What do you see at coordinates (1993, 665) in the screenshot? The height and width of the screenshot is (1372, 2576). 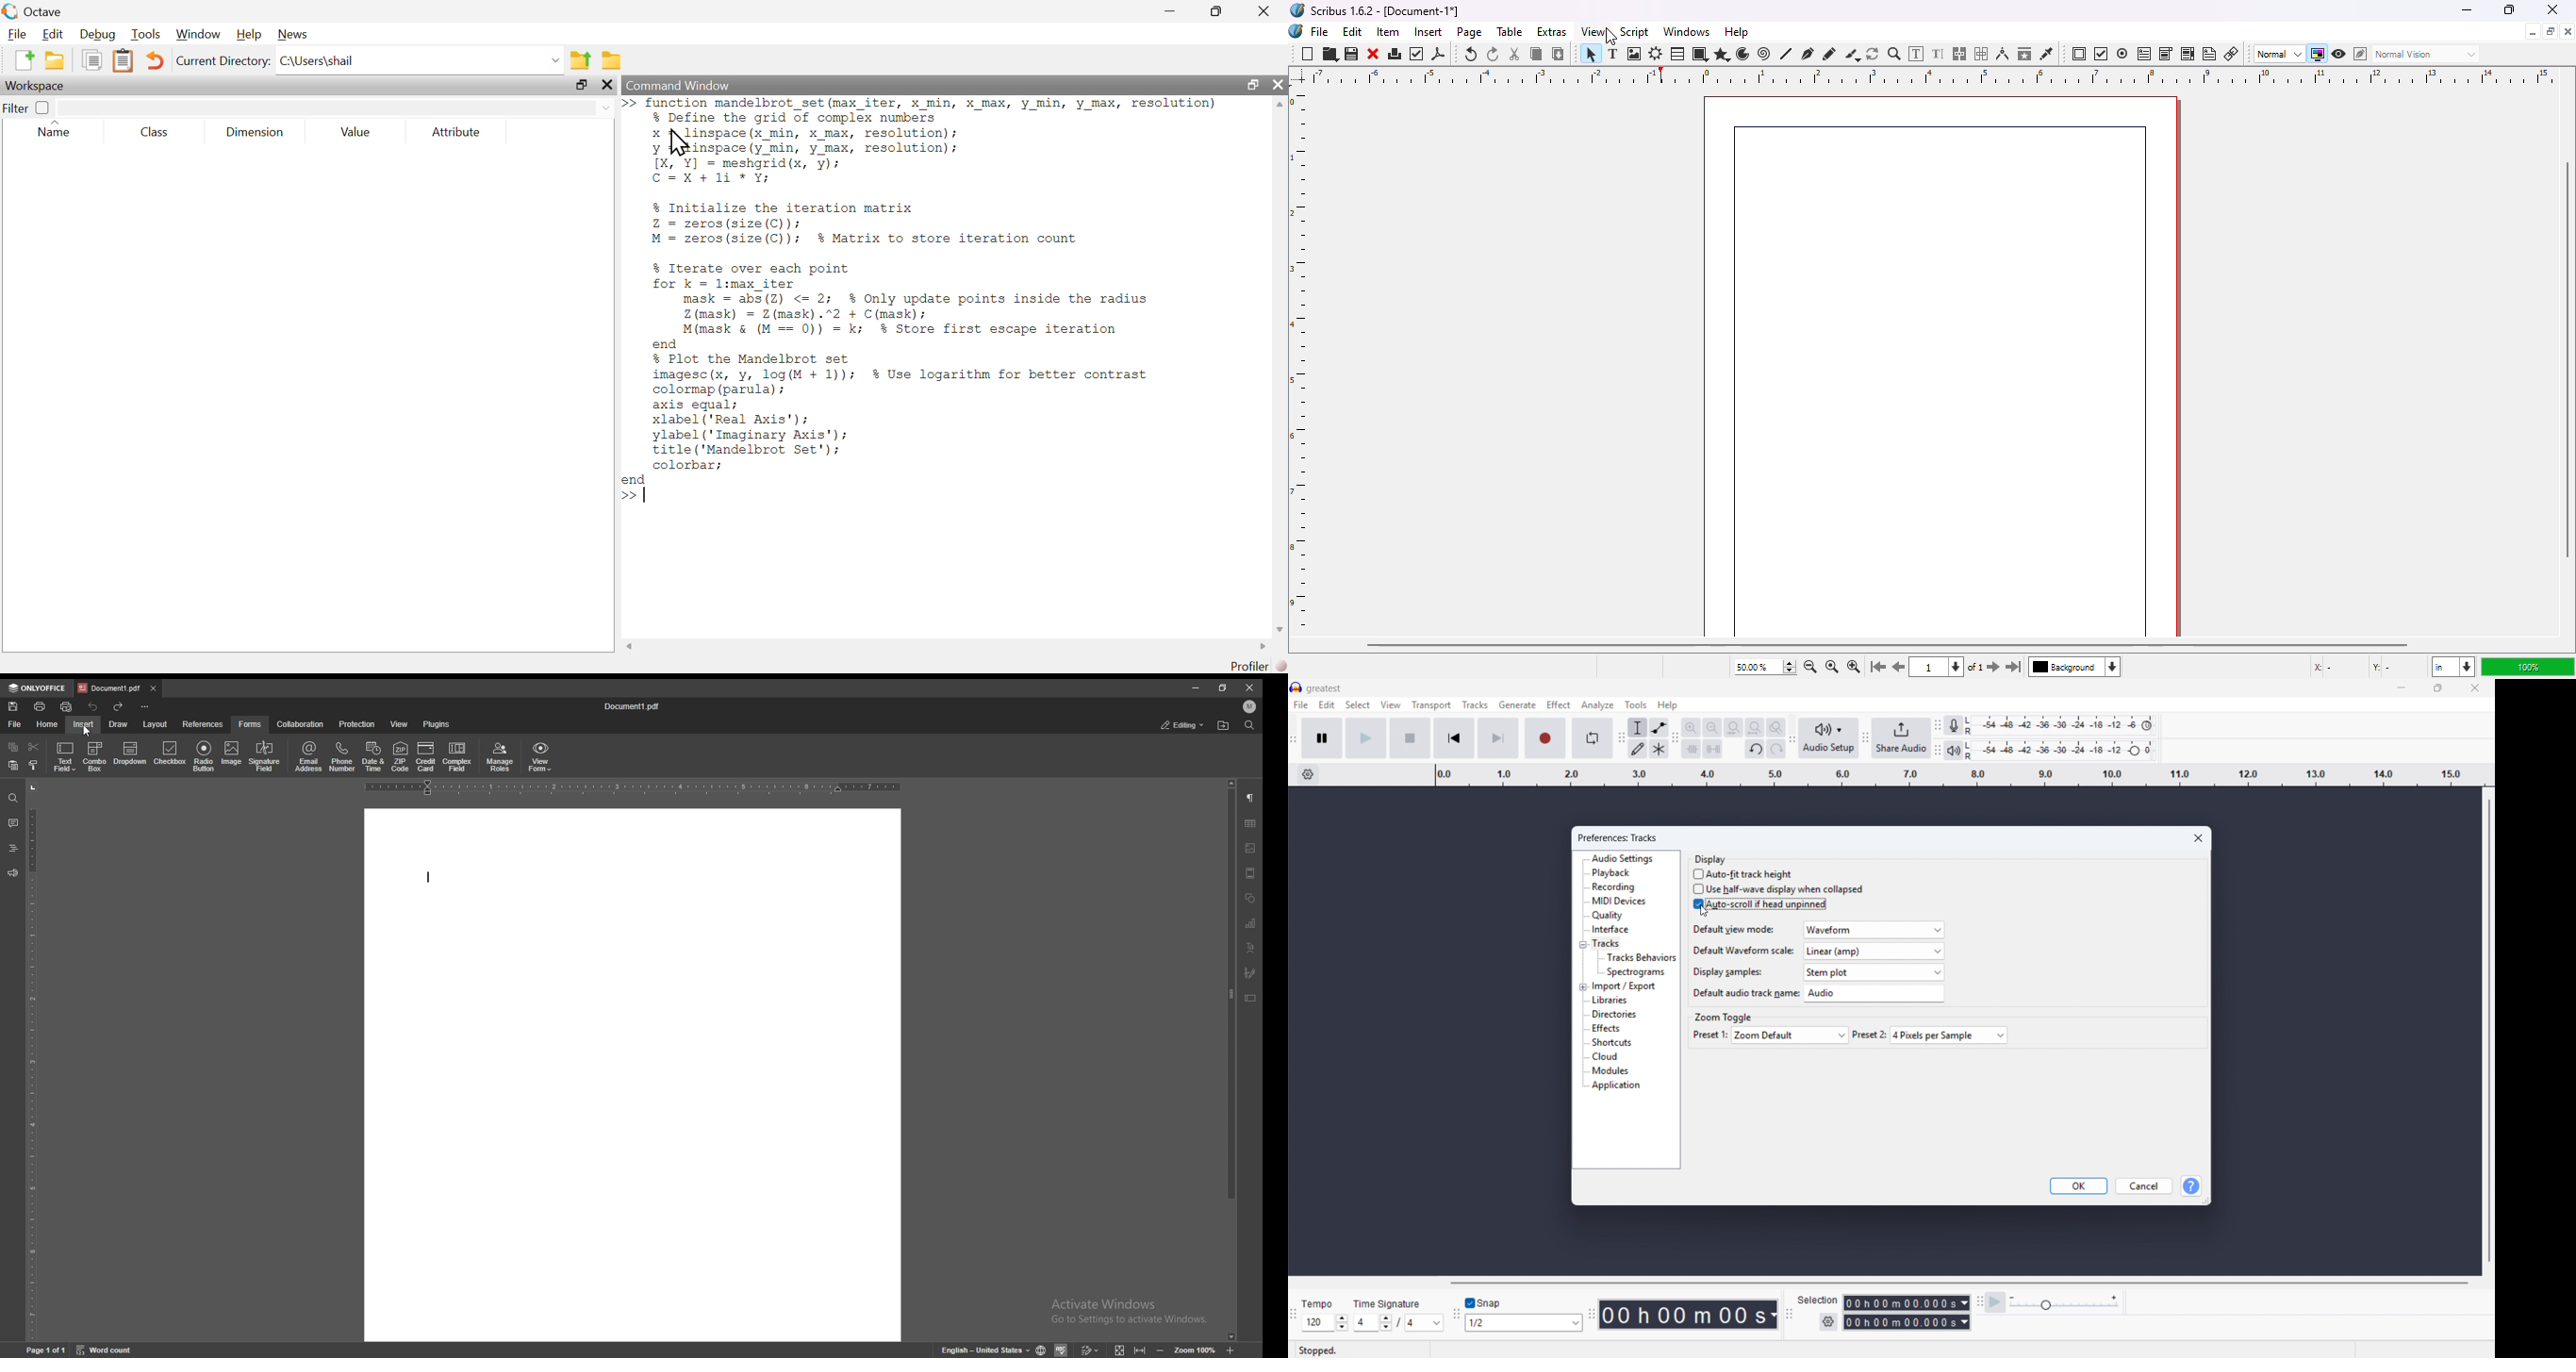 I see `go to the next page` at bounding box center [1993, 665].